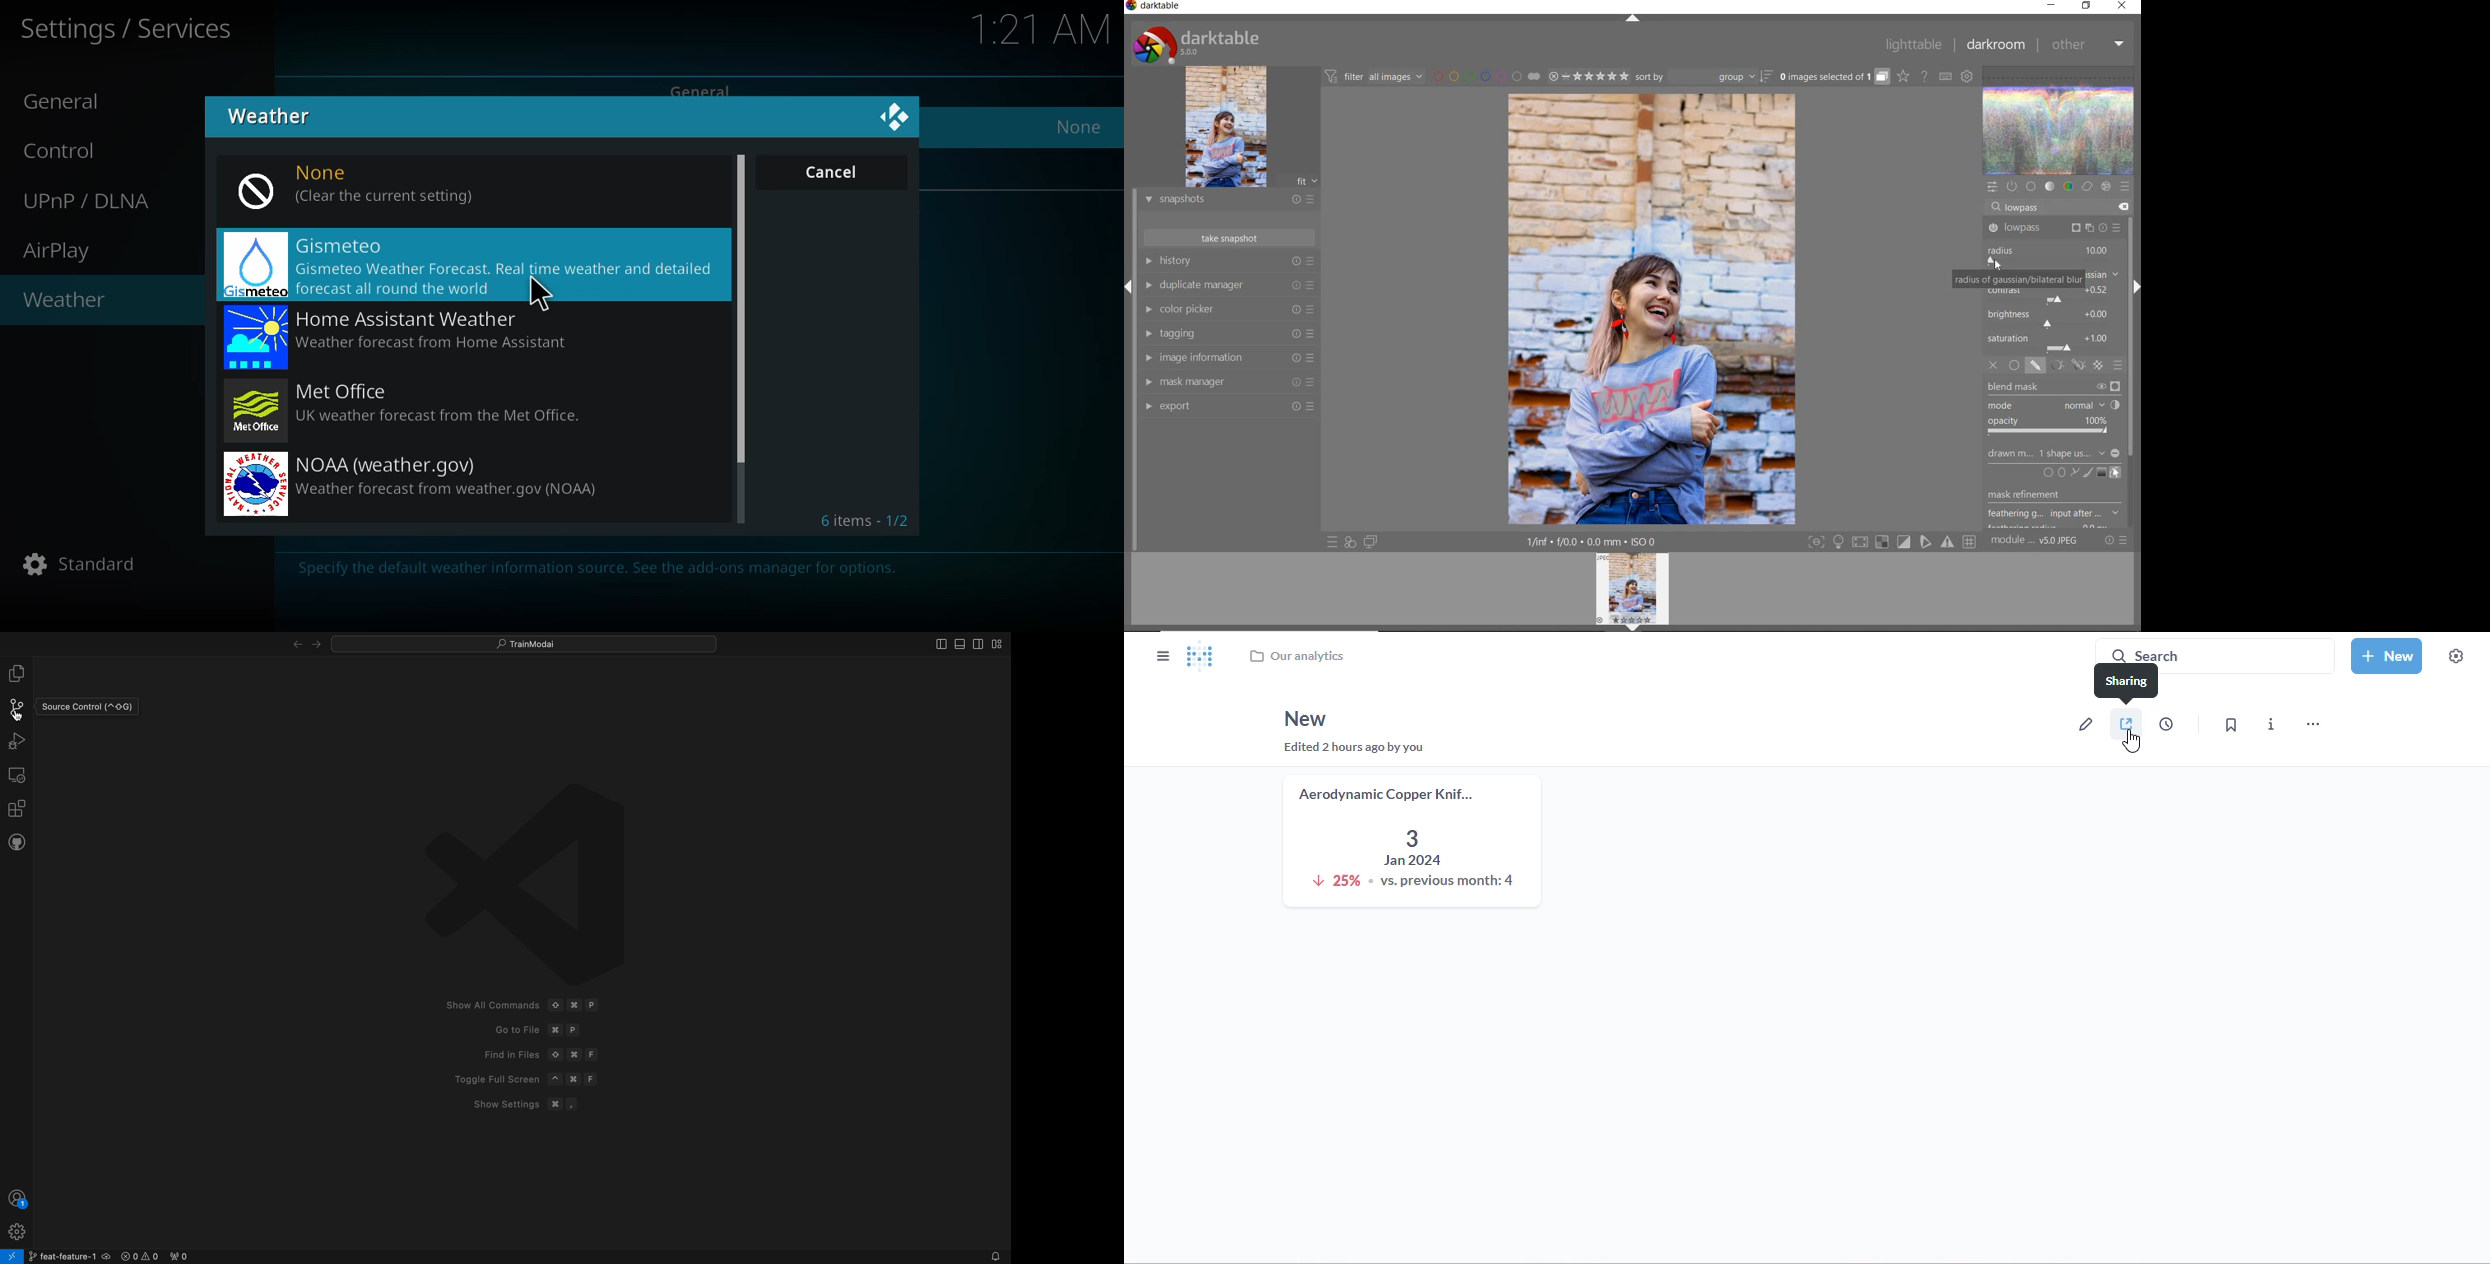 The height and width of the screenshot is (1288, 2492). Describe the element at coordinates (2021, 279) in the screenshot. I see `radius of gaussian/bilateral blur` at that location.